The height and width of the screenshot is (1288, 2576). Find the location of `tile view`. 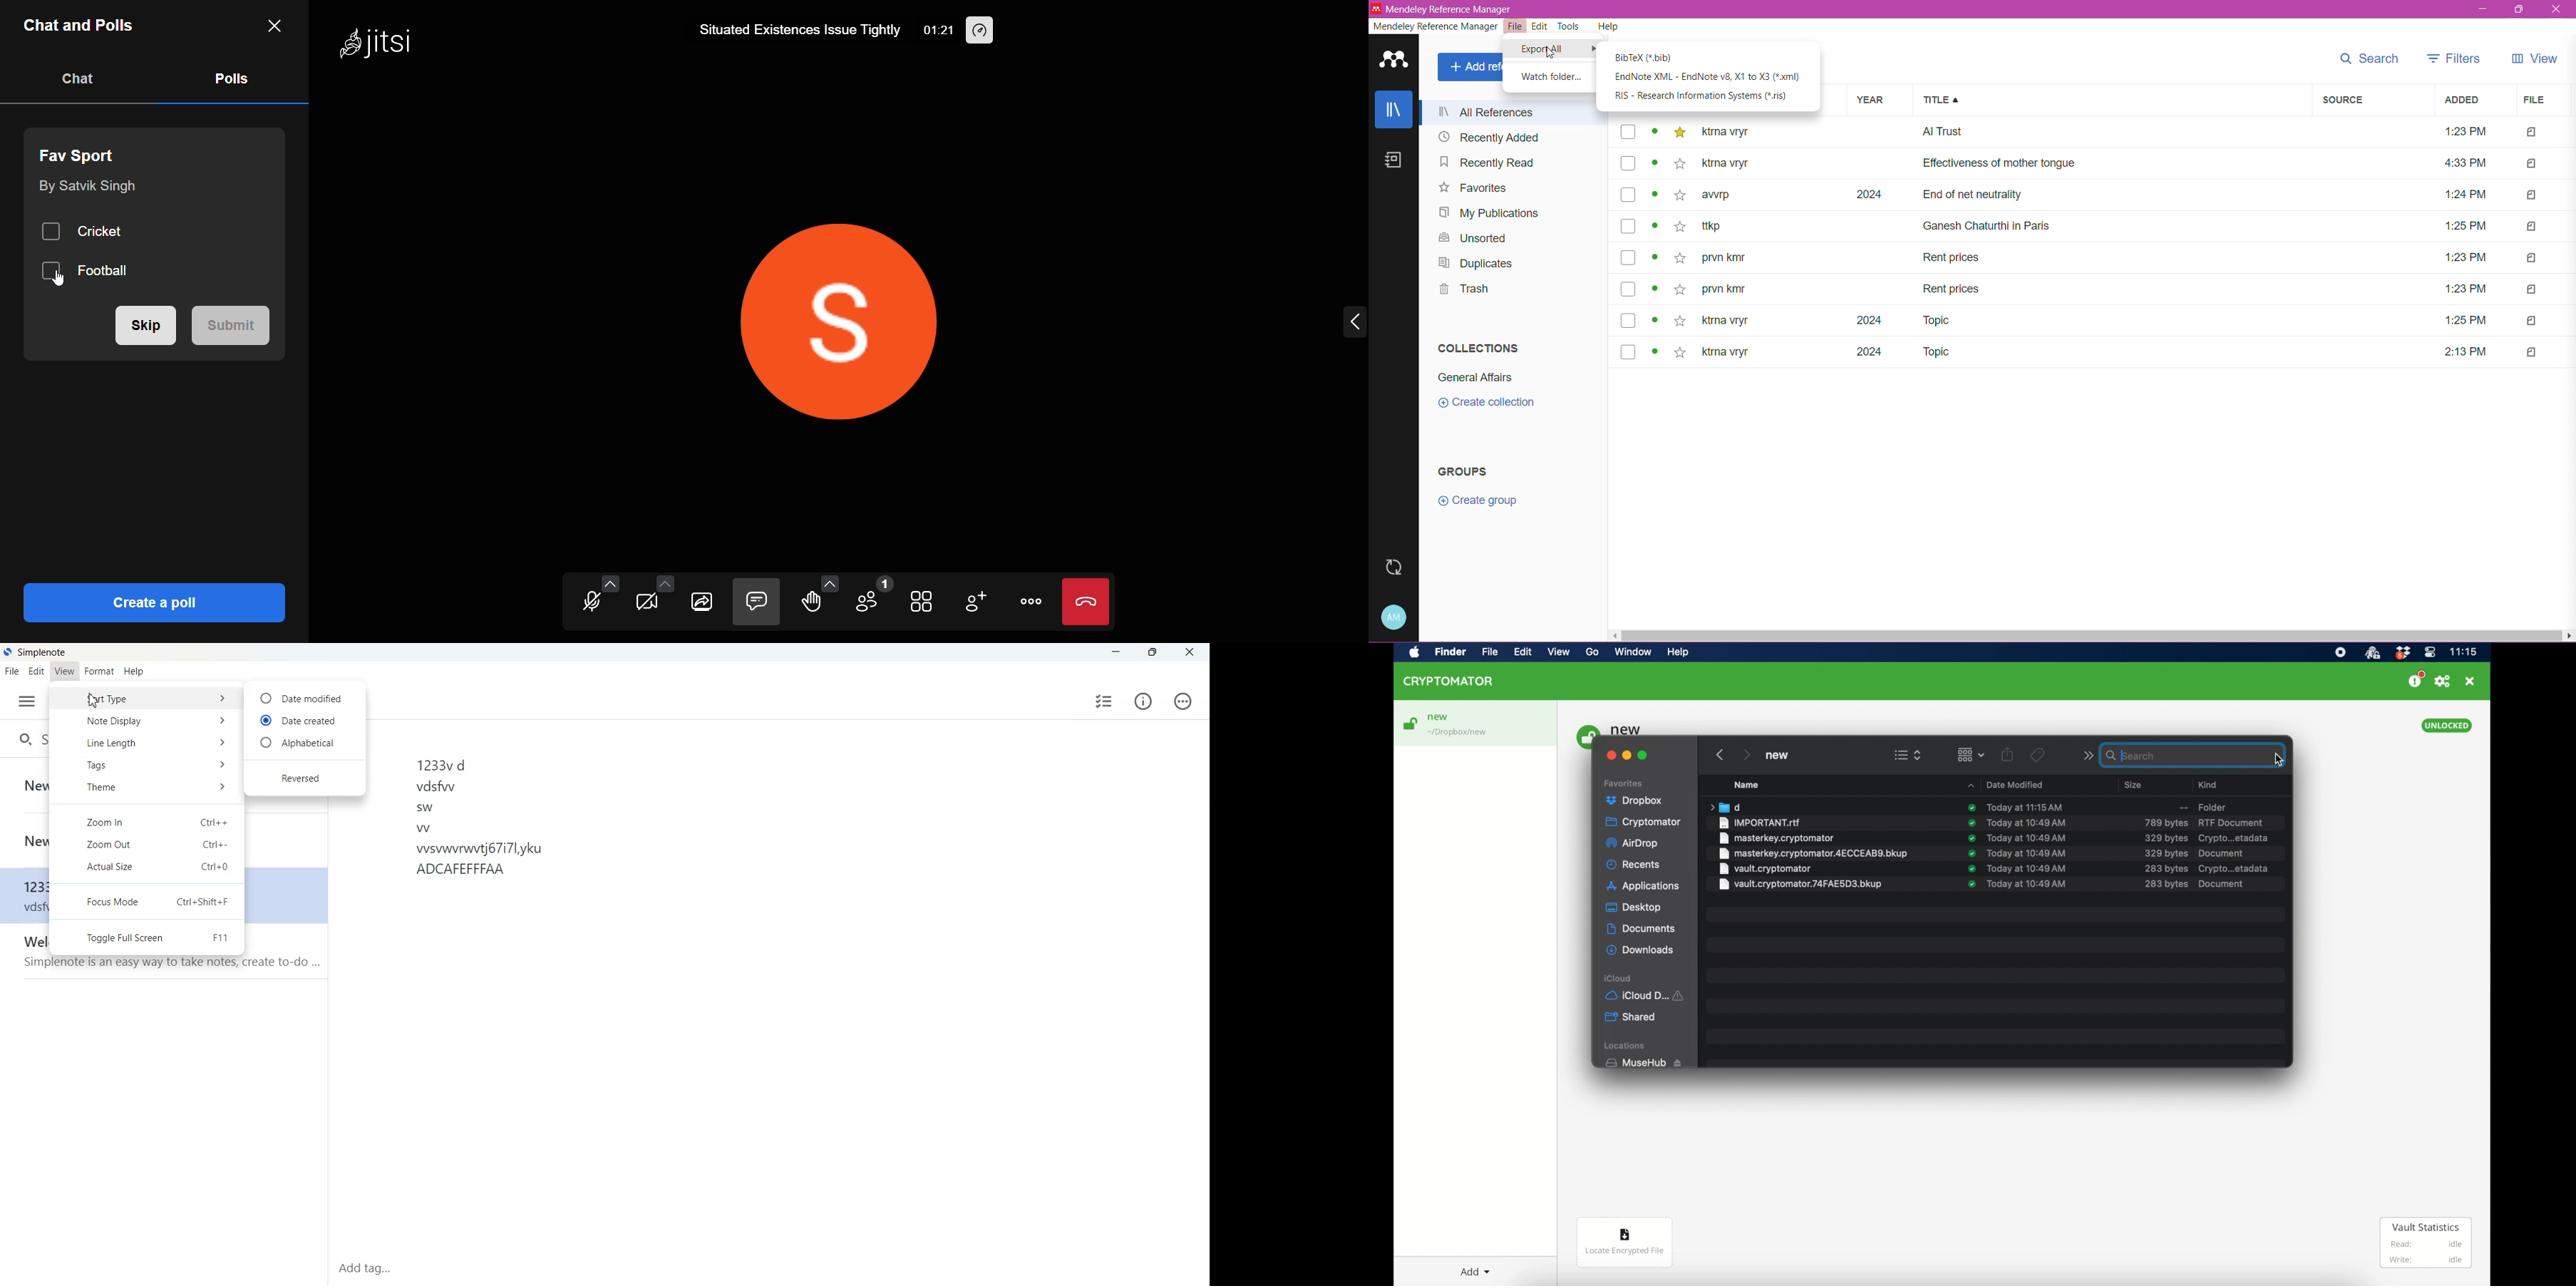

tile view is located at coordinates (922, 601).